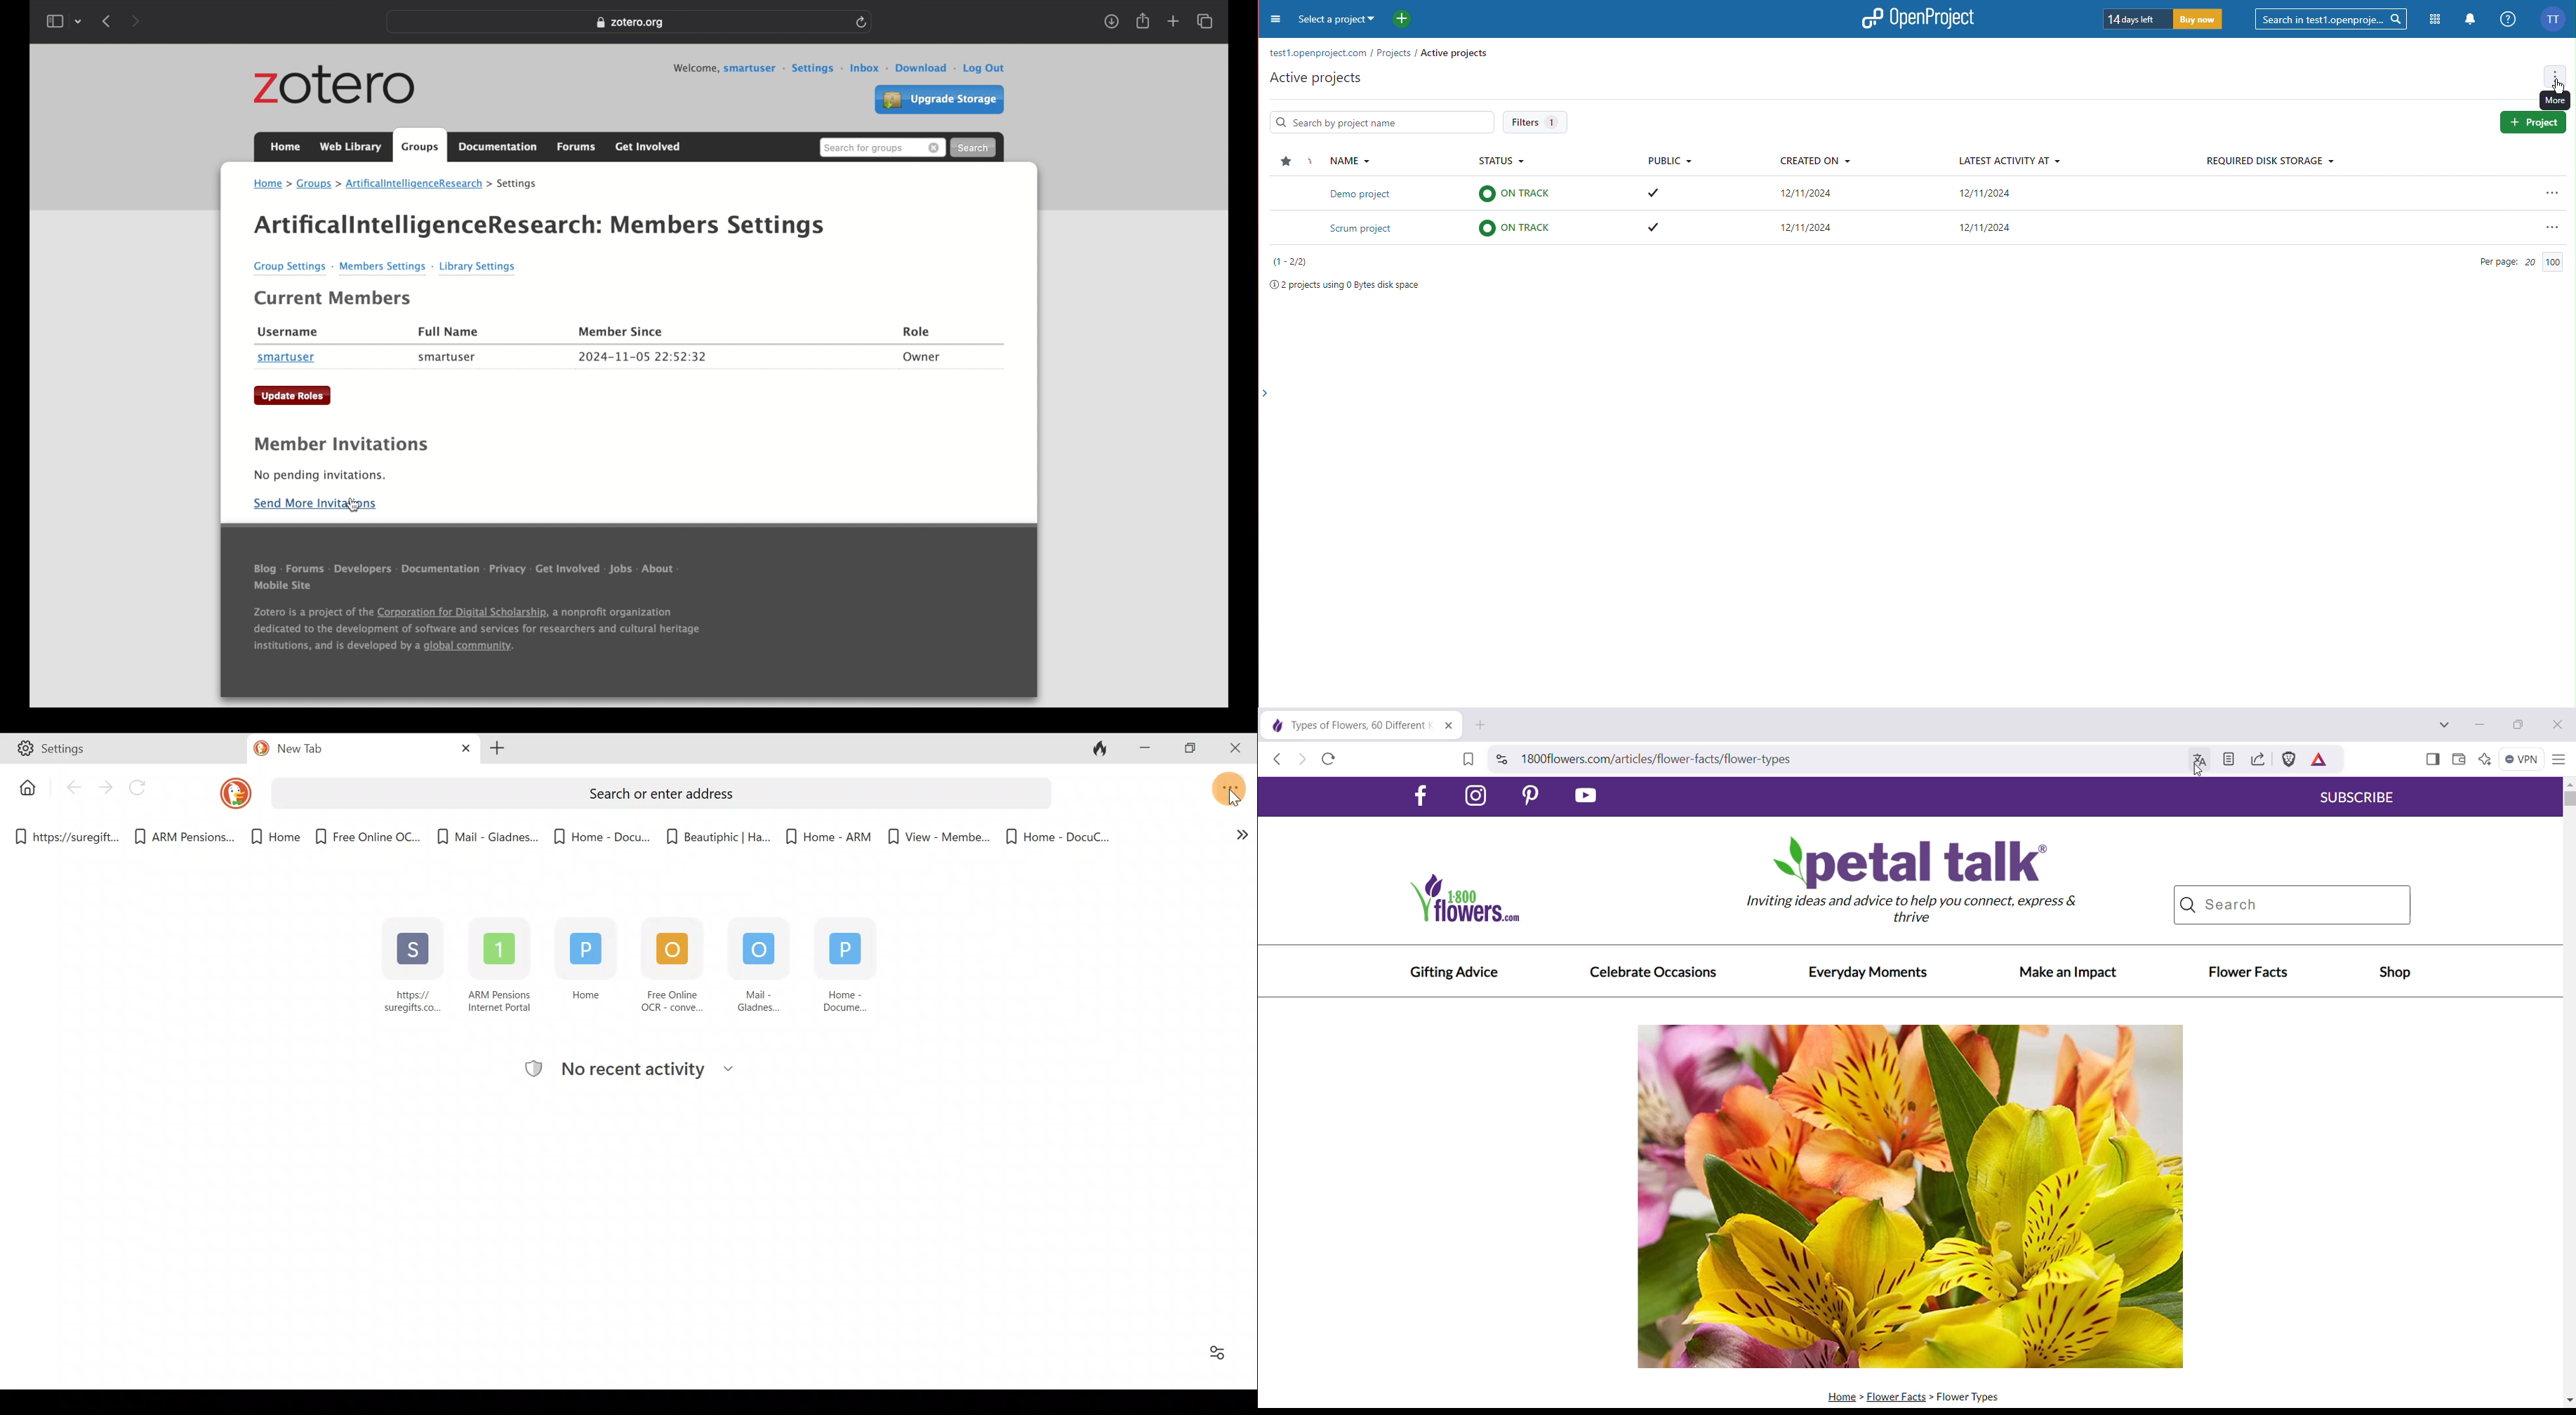 The width and height of the screenshot is (2576, 1428). I want to click on artificialintelligenceresearch, so click(419, 183).